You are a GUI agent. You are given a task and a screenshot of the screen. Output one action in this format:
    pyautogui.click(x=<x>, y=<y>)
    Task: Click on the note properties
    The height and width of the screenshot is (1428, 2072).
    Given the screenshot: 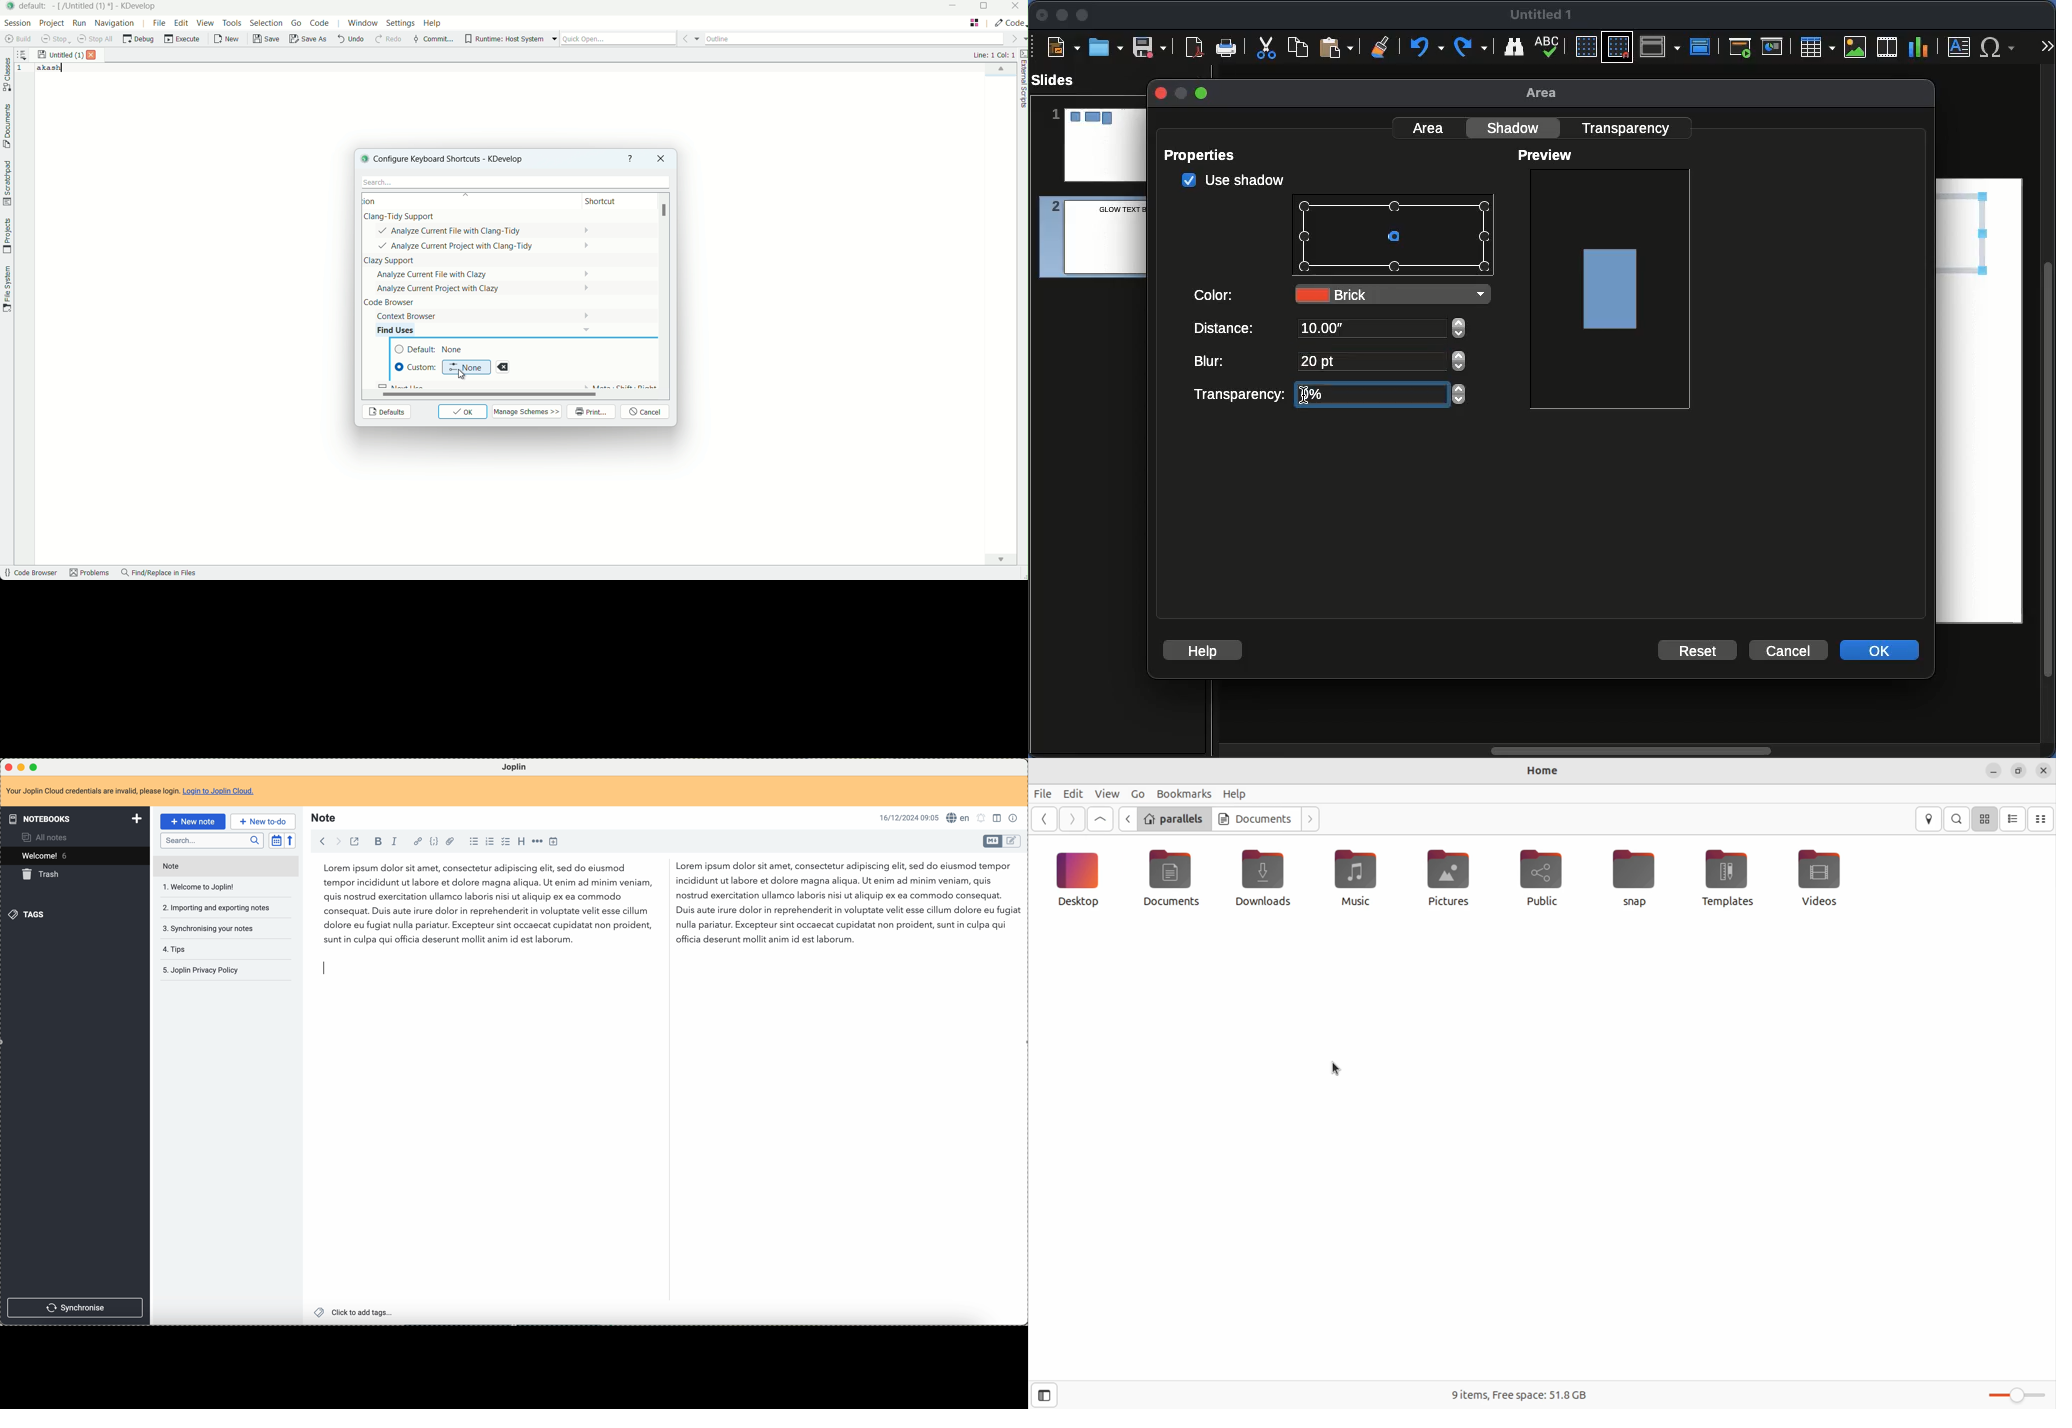 What is the action you would take?
    pyautogui.click(x=1015, y=819)
    